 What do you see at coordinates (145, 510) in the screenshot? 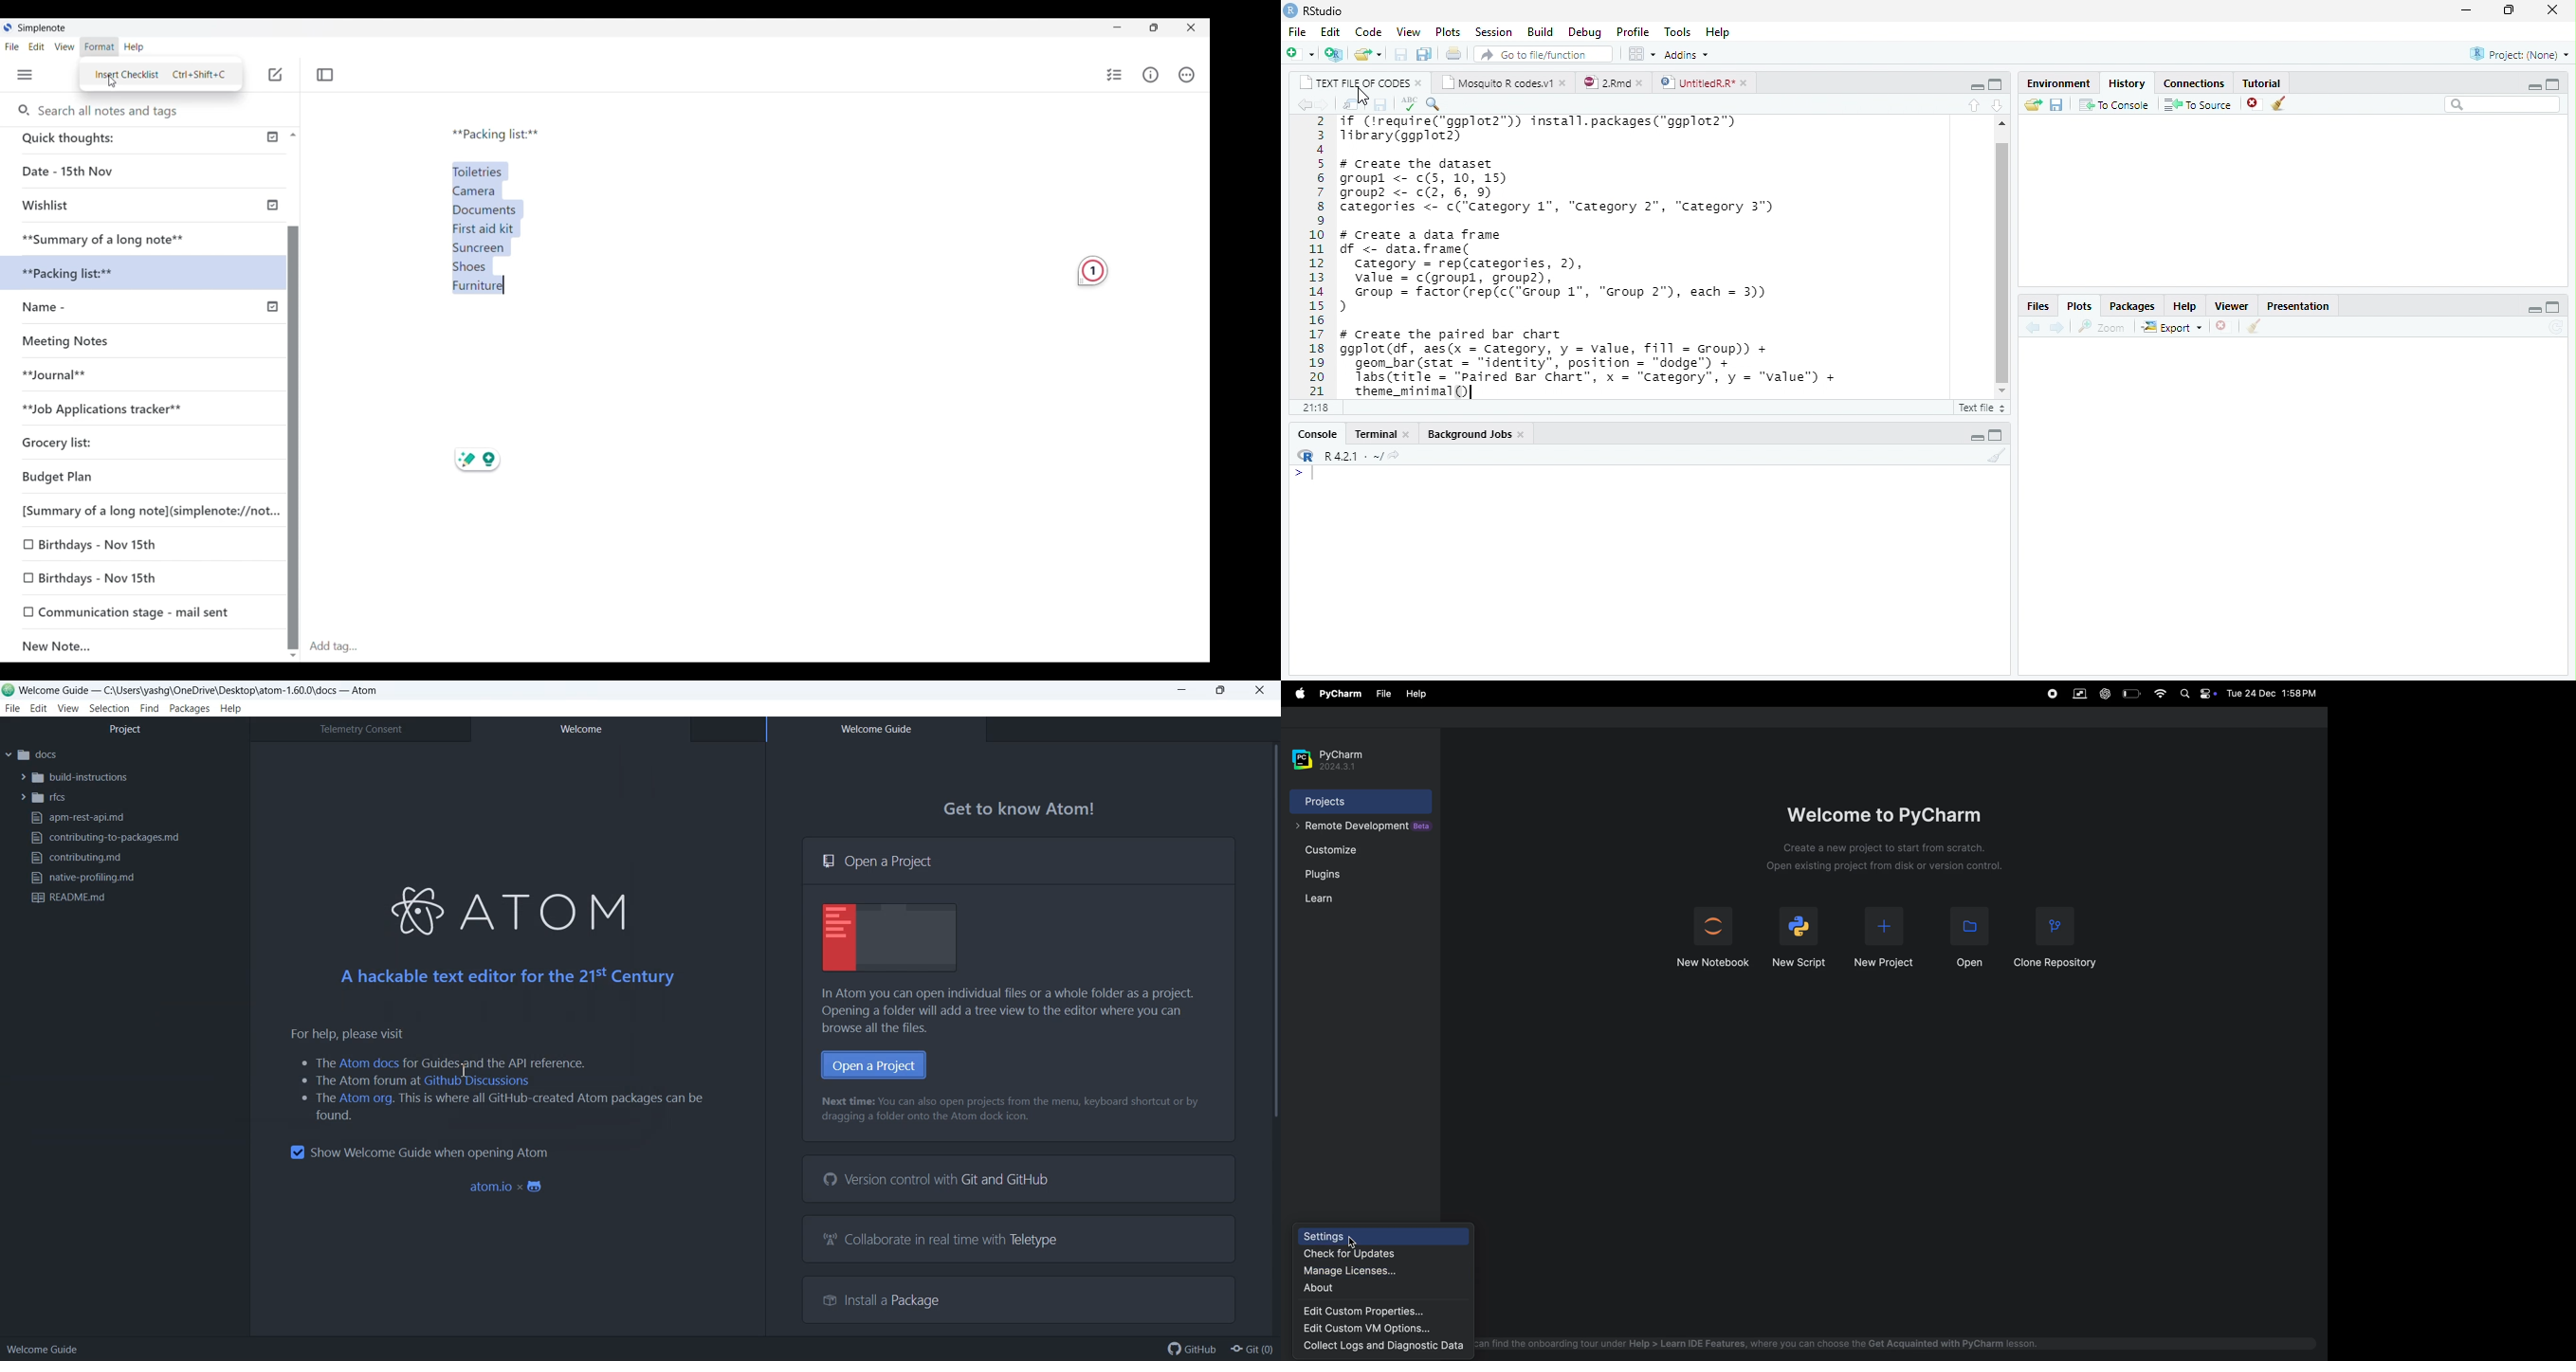
I see `[Summary of a long note](simplenote://not...` at bounding box center [145, 510].